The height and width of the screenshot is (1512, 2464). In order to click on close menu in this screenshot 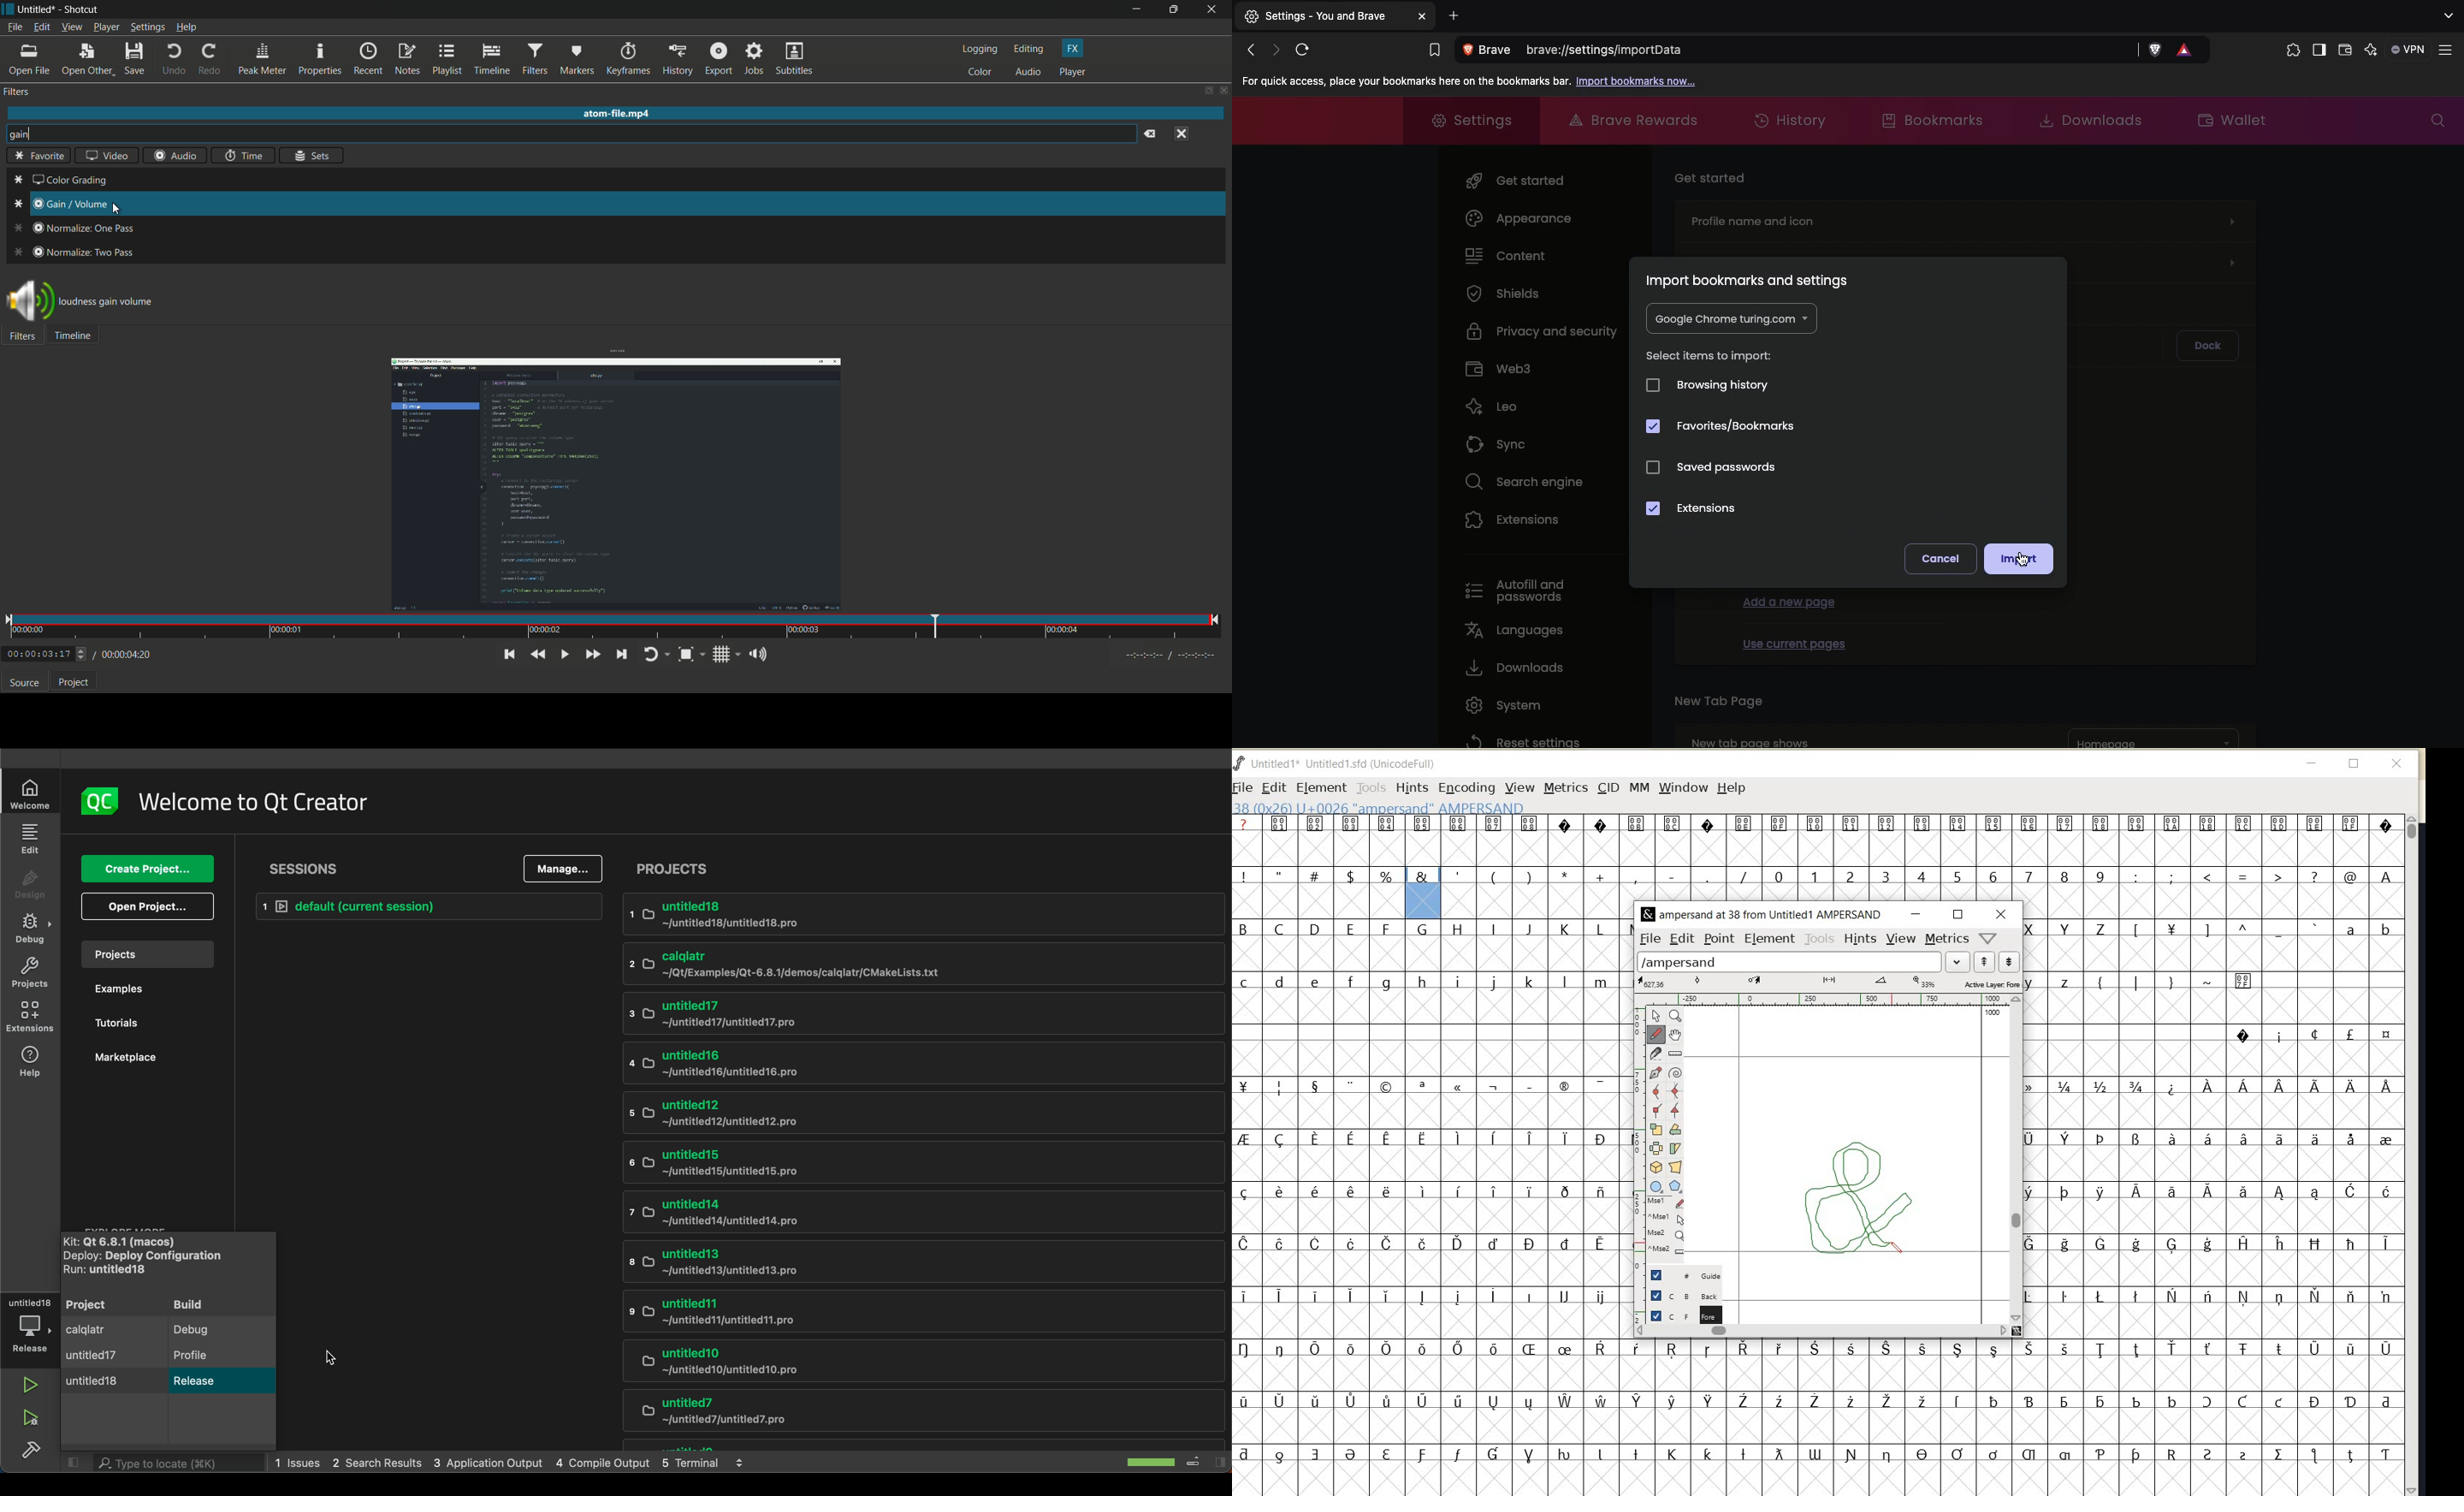, I will do `click(1181, 135)`.